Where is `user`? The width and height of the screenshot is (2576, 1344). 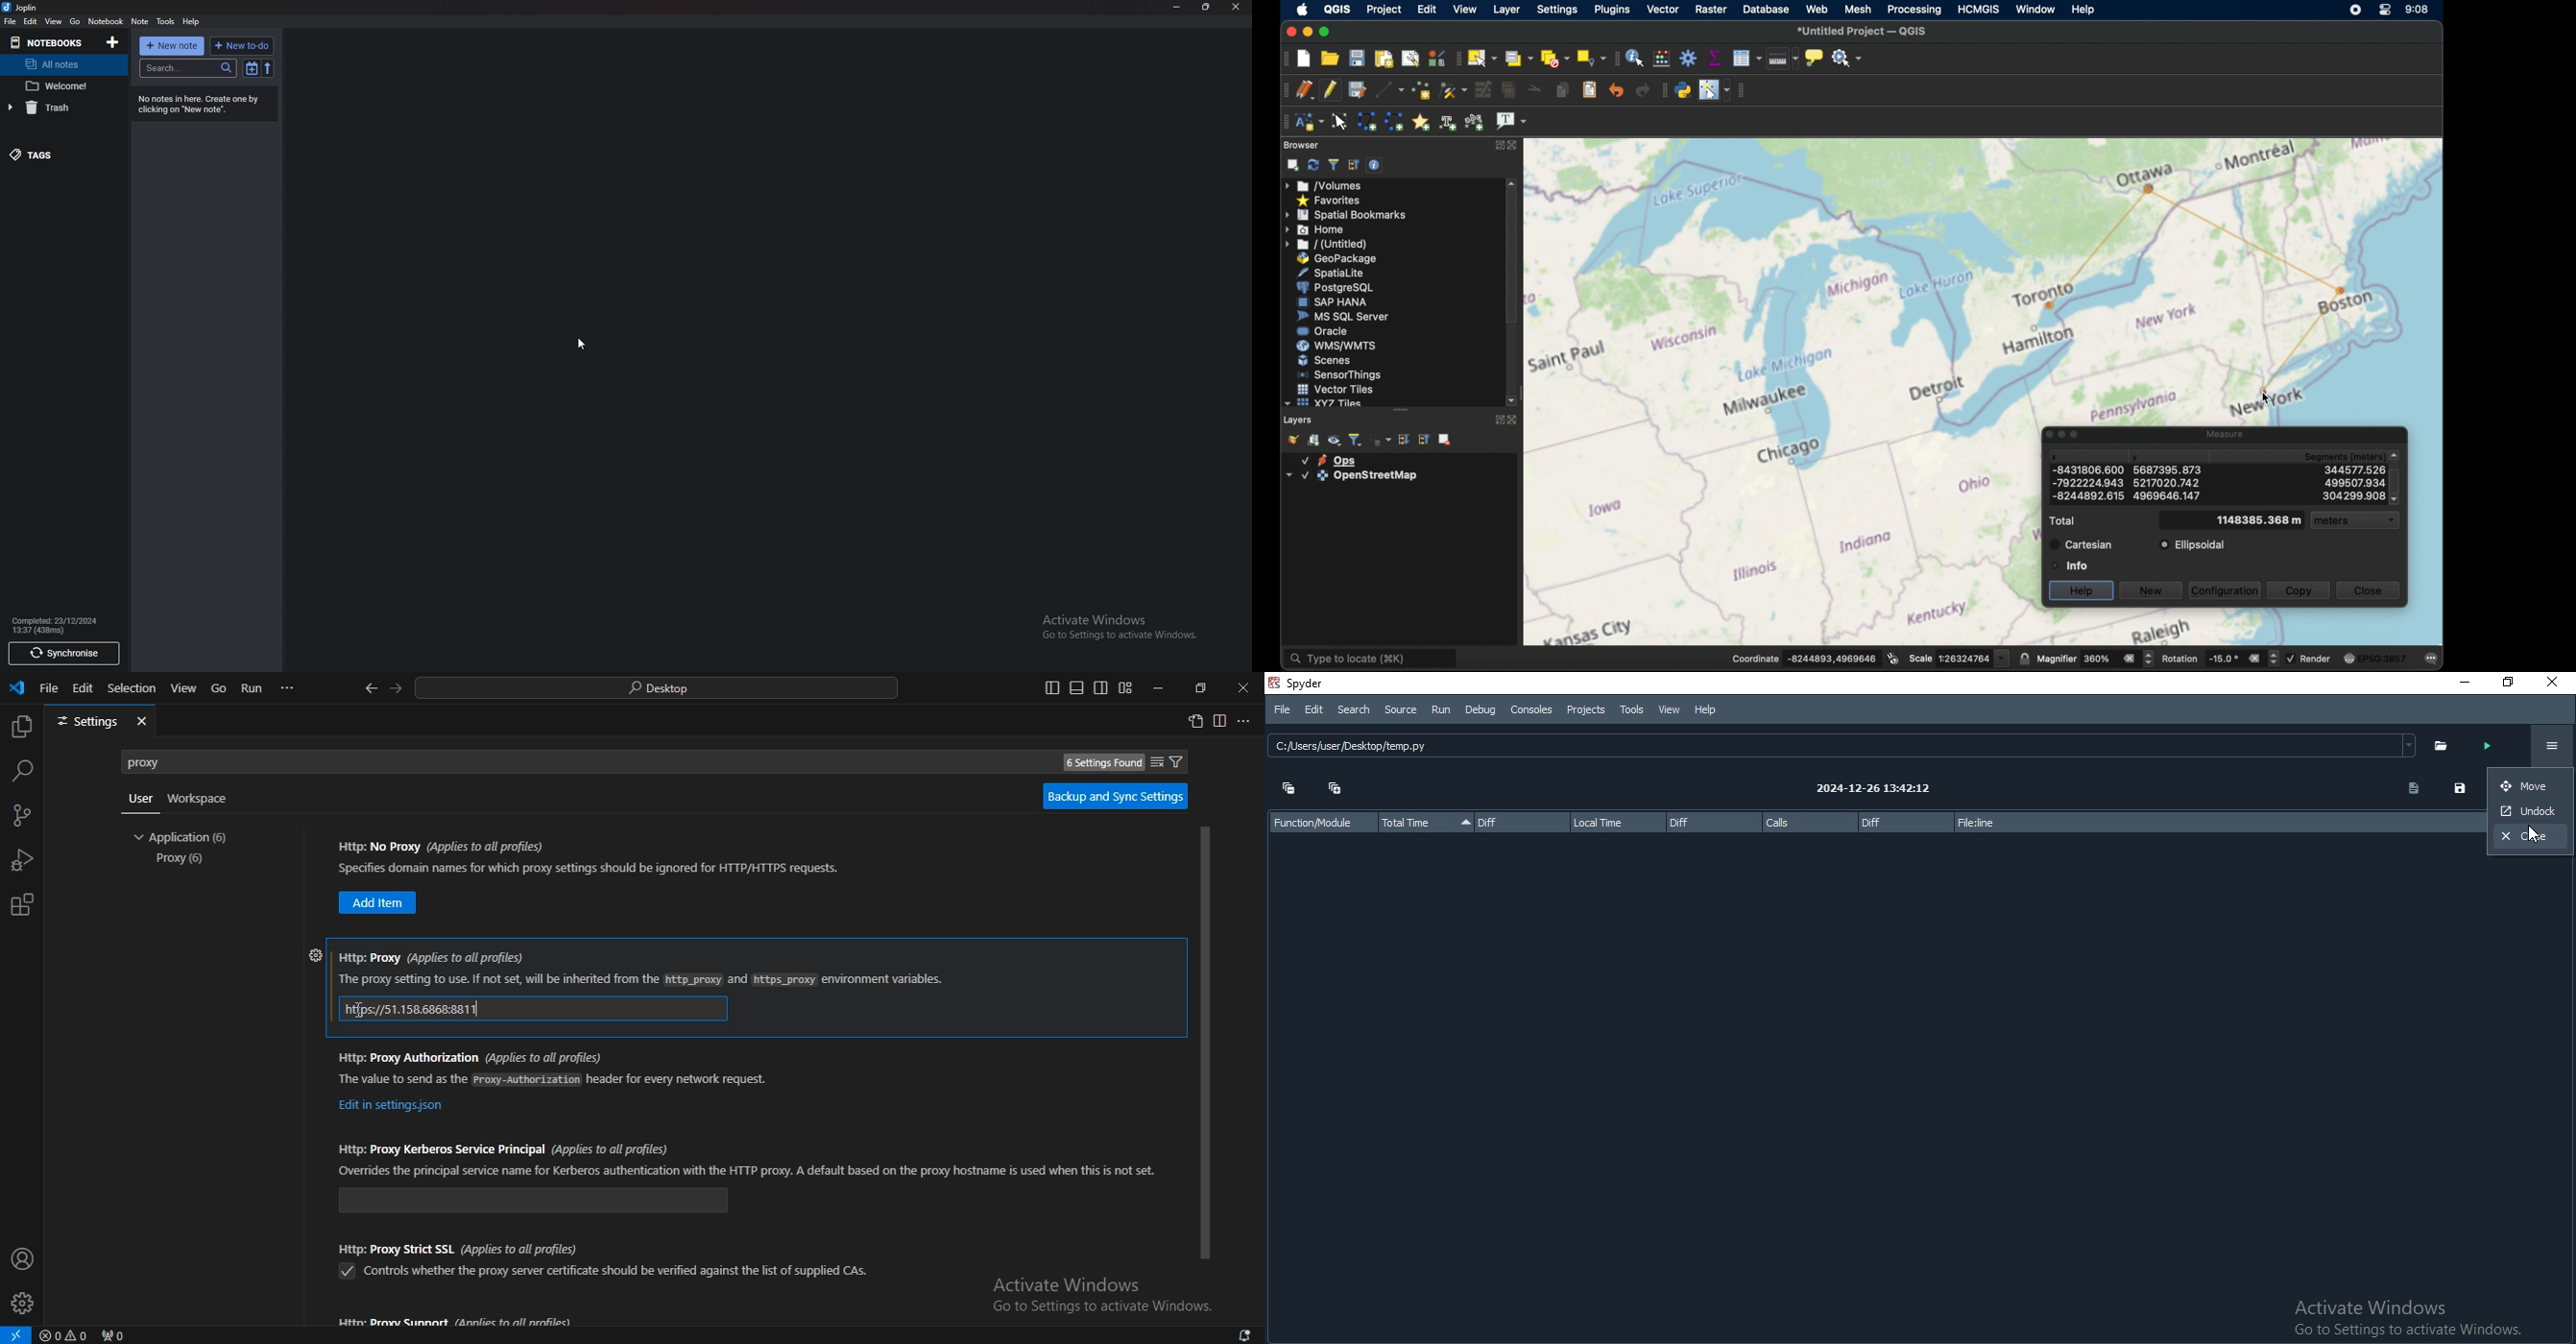
user is located at coordinates (140, 799).